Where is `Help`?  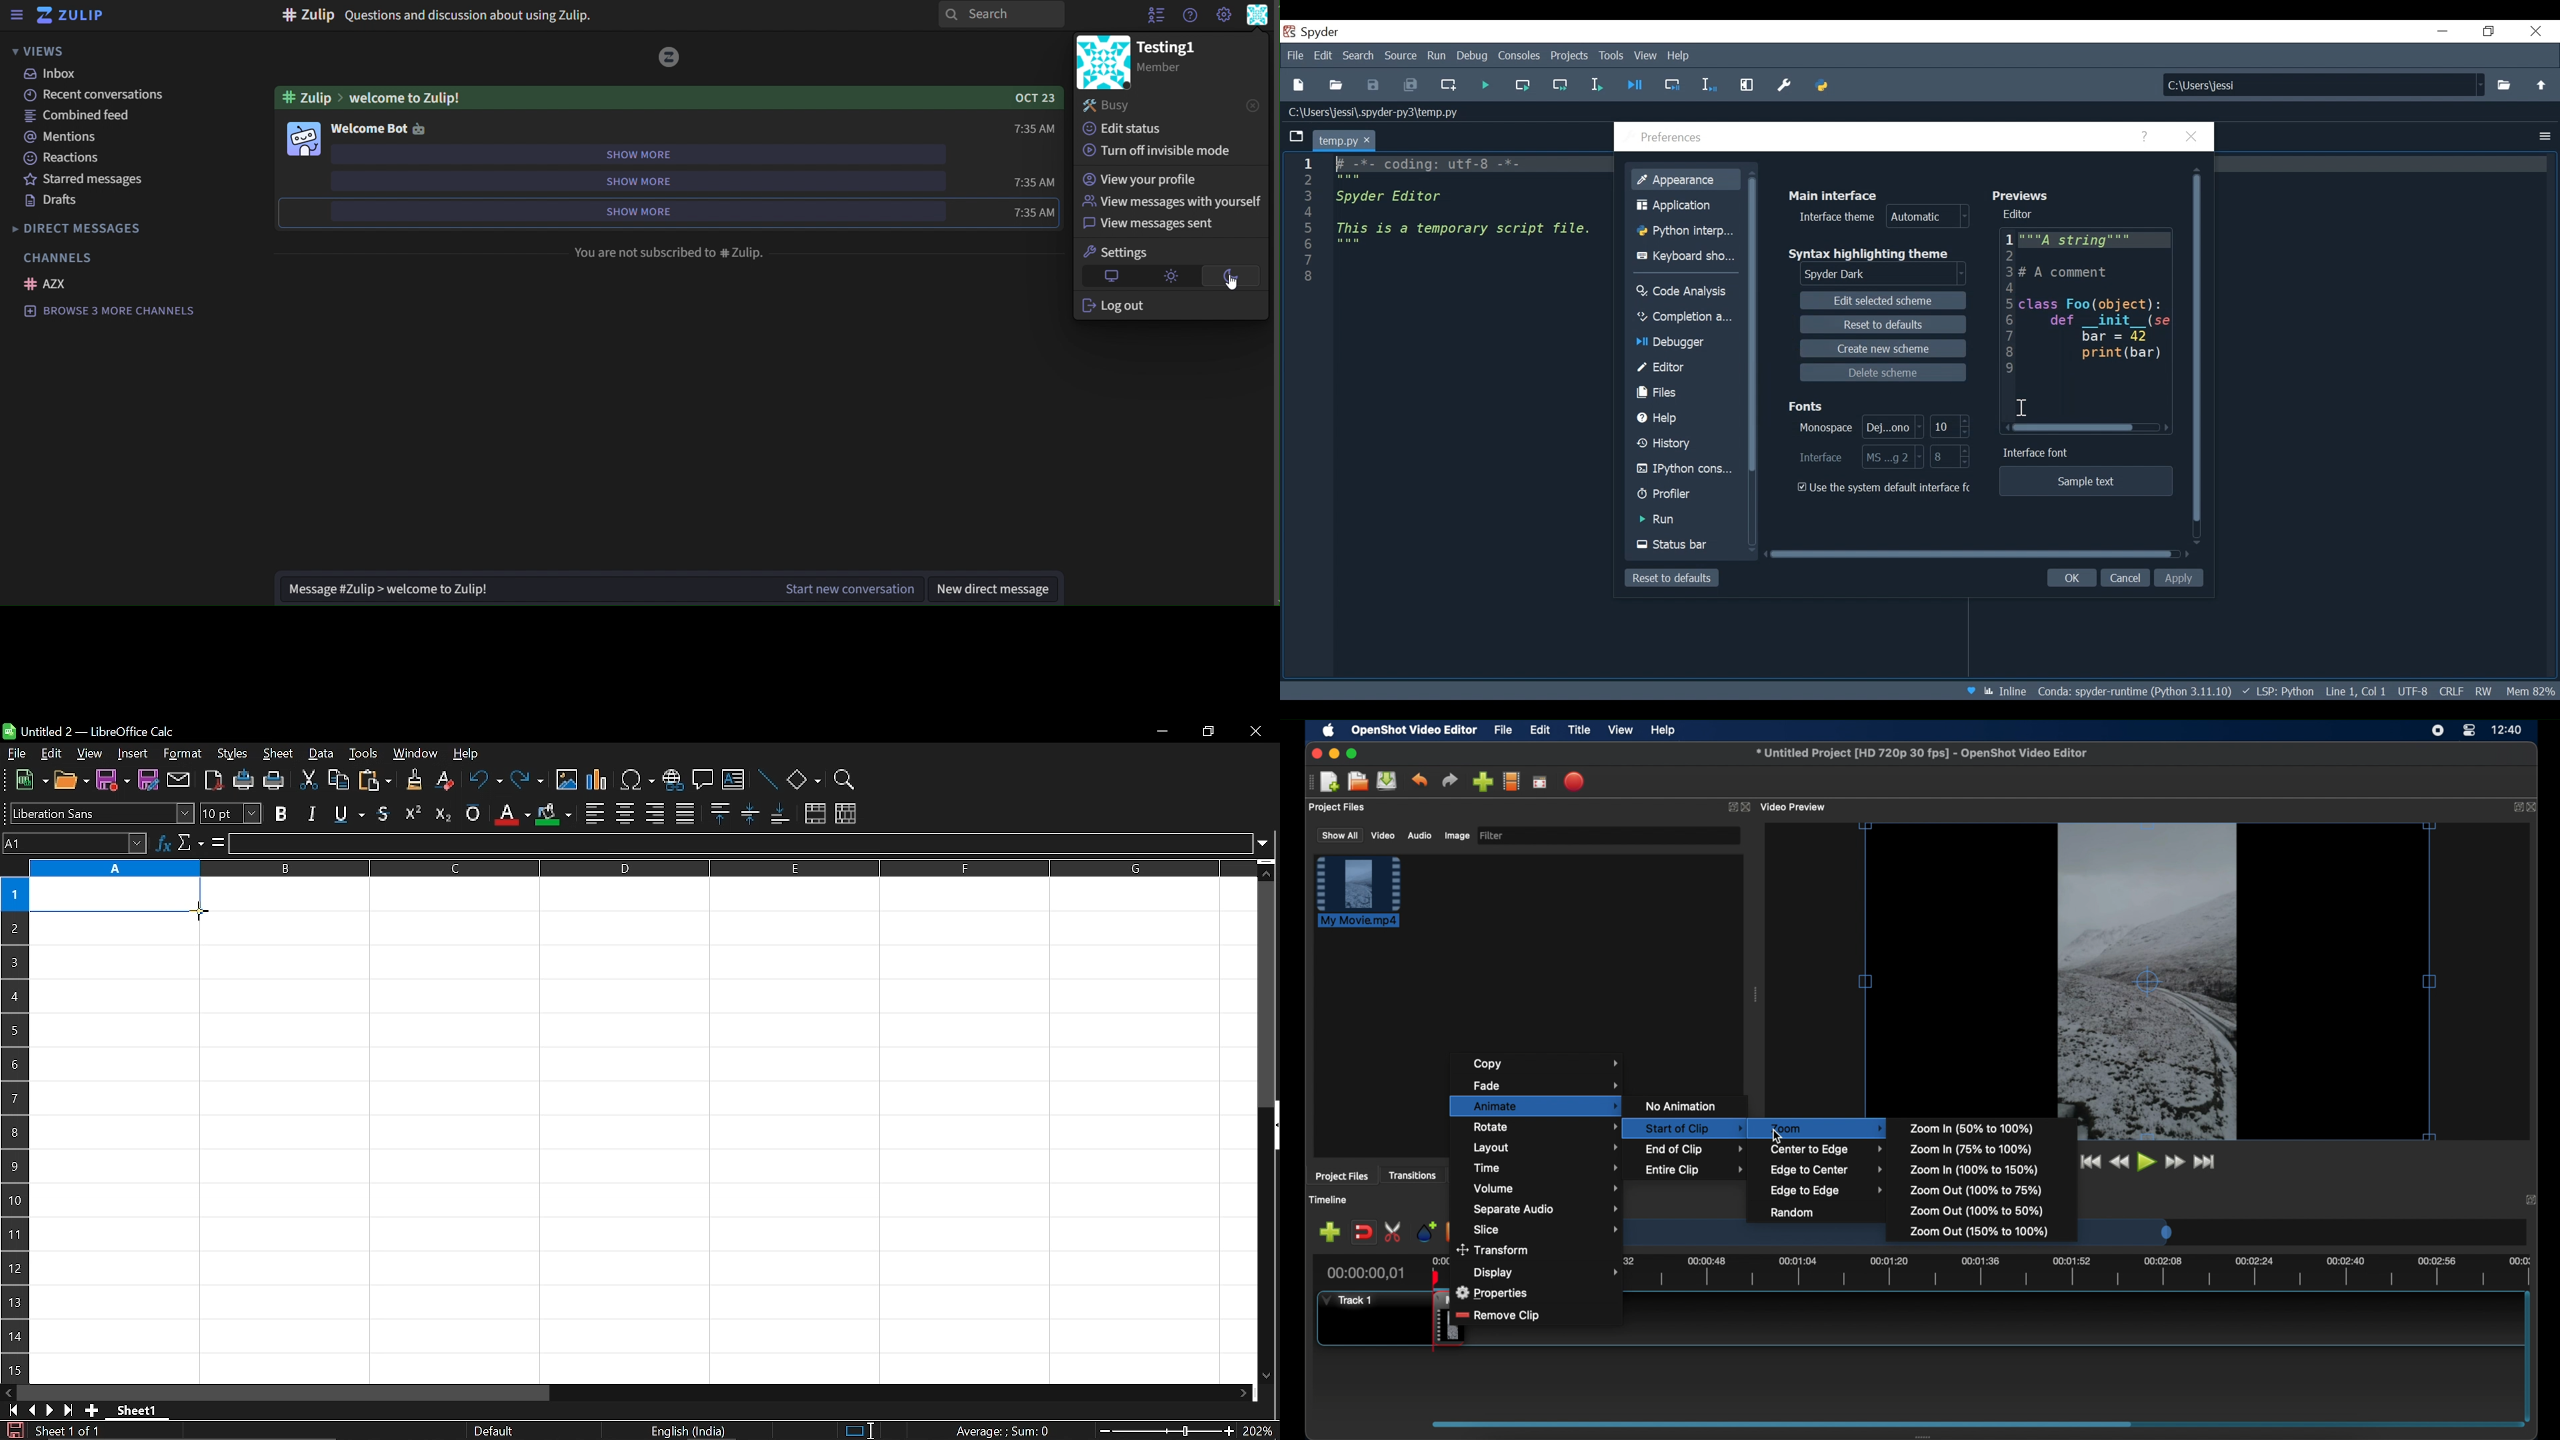 Help is located at coordinates (1677, 55).